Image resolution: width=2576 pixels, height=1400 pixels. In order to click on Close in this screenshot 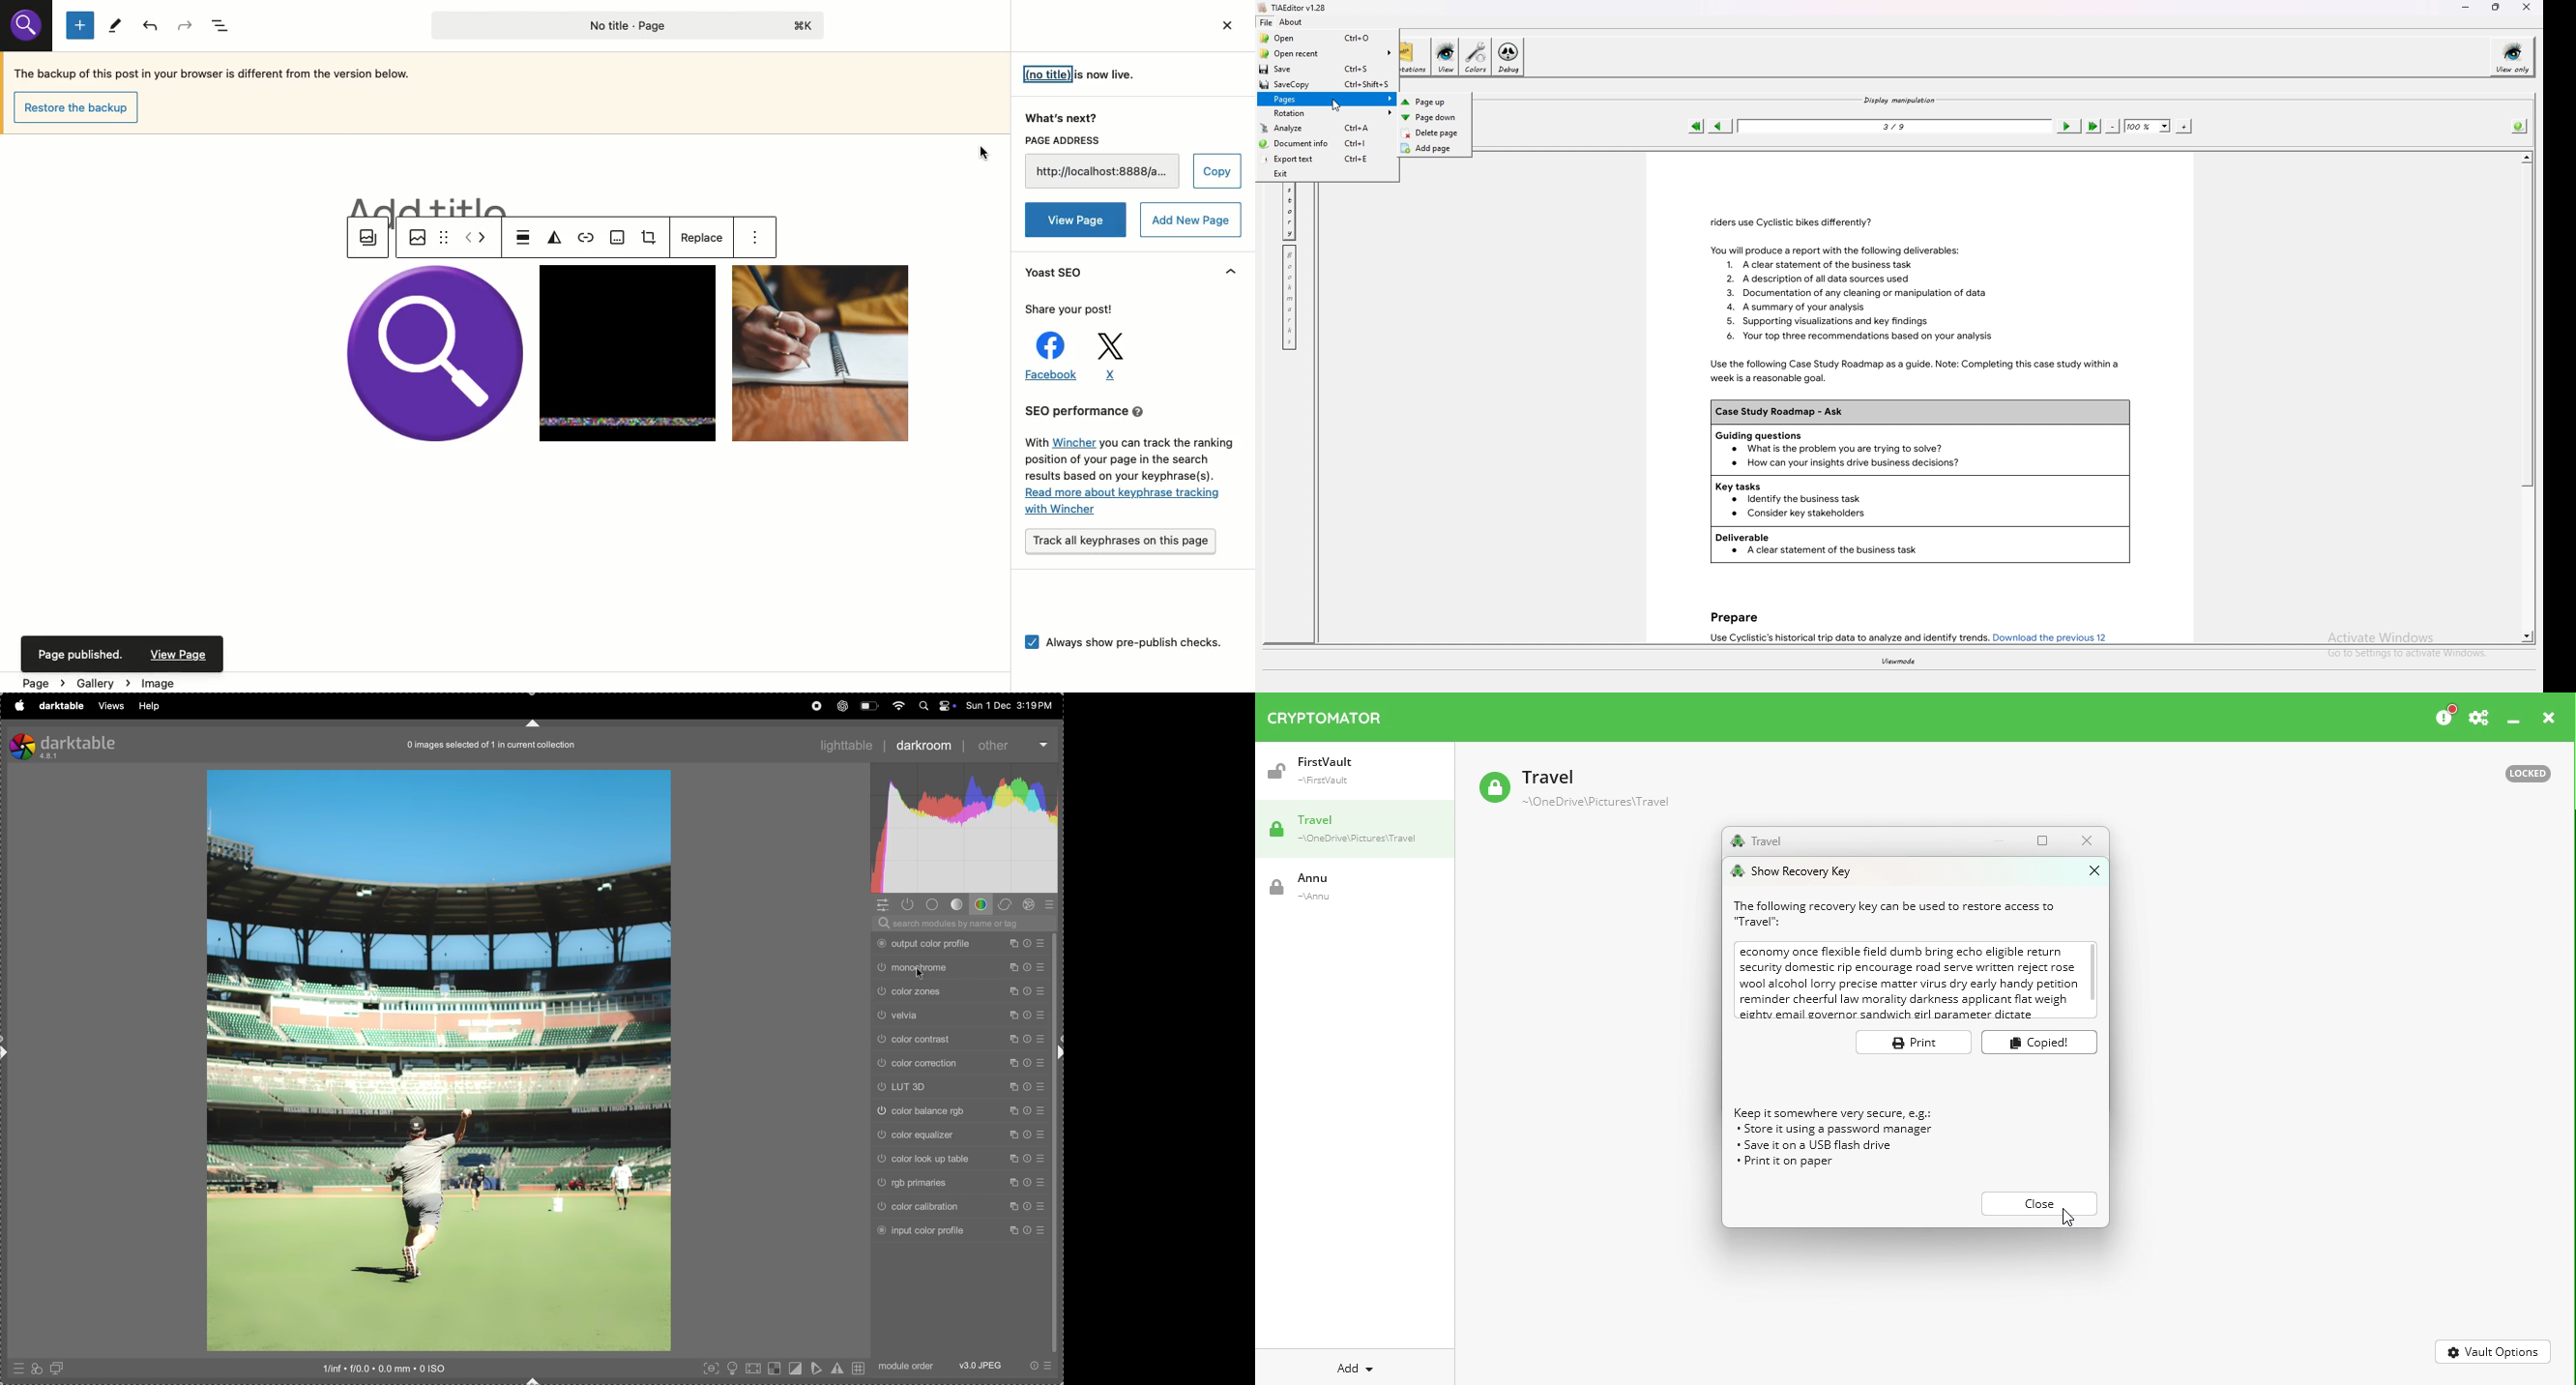, I will do `click(2549, 721)`.